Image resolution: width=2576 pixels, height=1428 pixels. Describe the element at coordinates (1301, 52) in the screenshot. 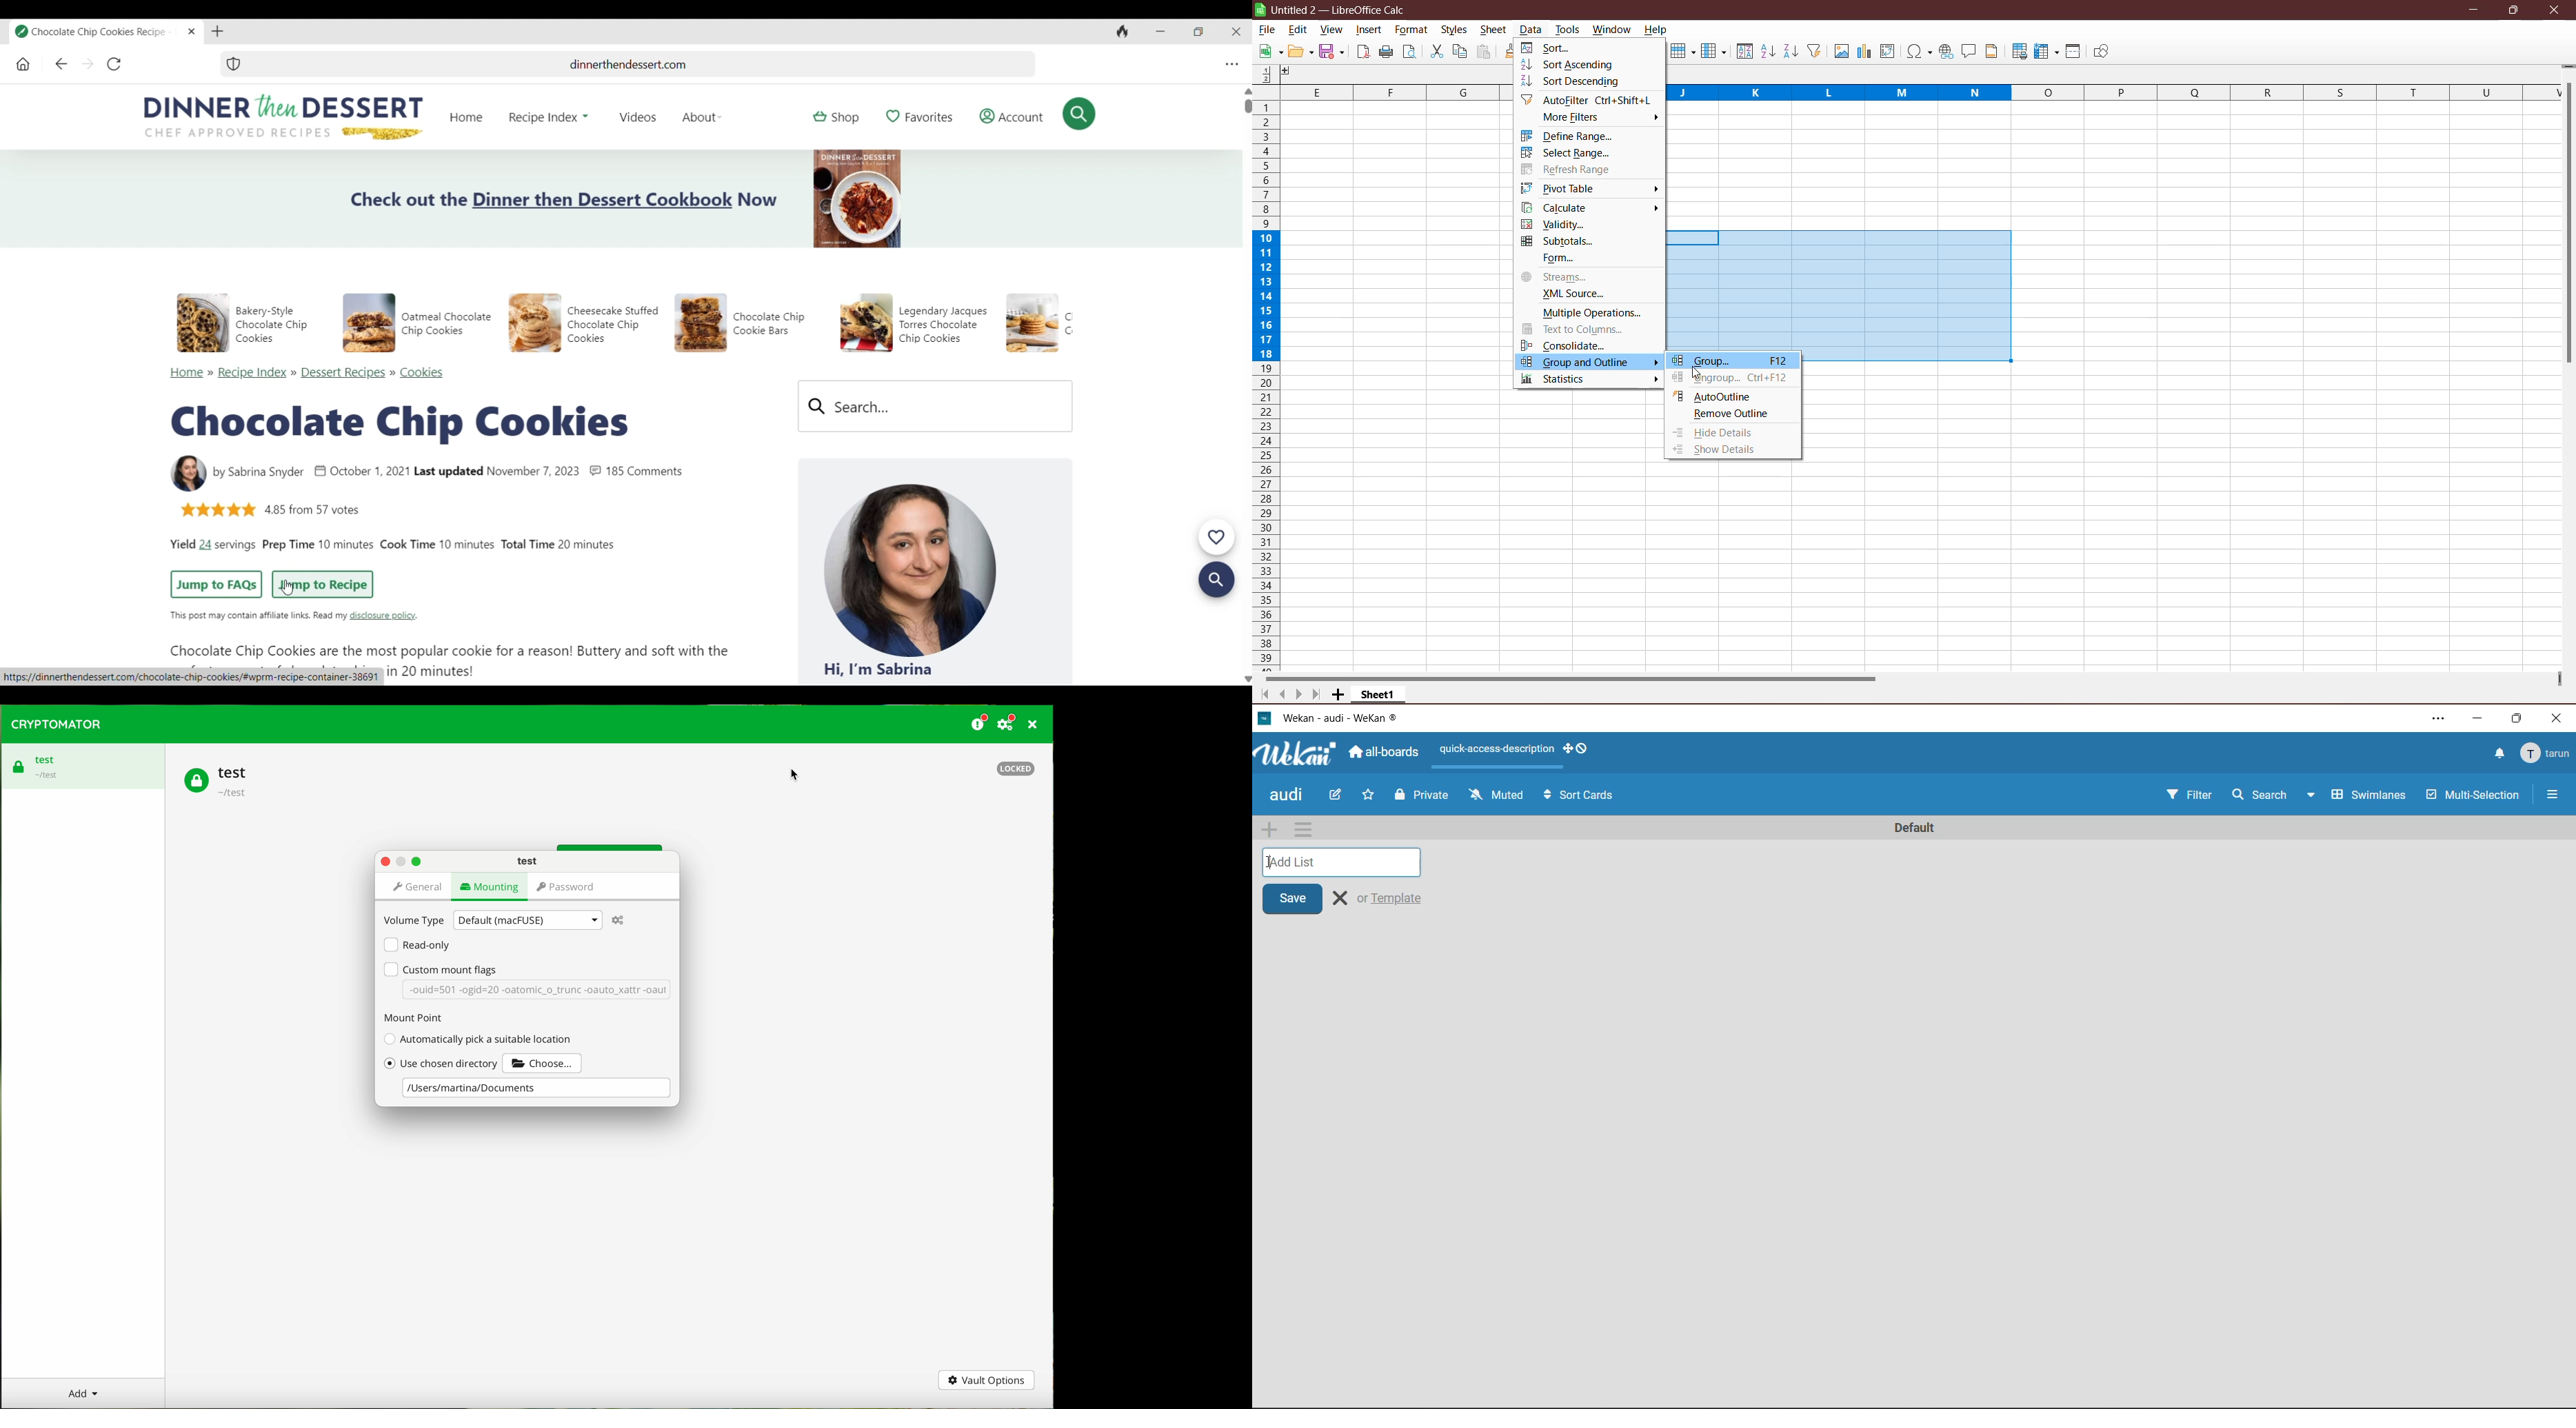

I see `Edit` at that location.